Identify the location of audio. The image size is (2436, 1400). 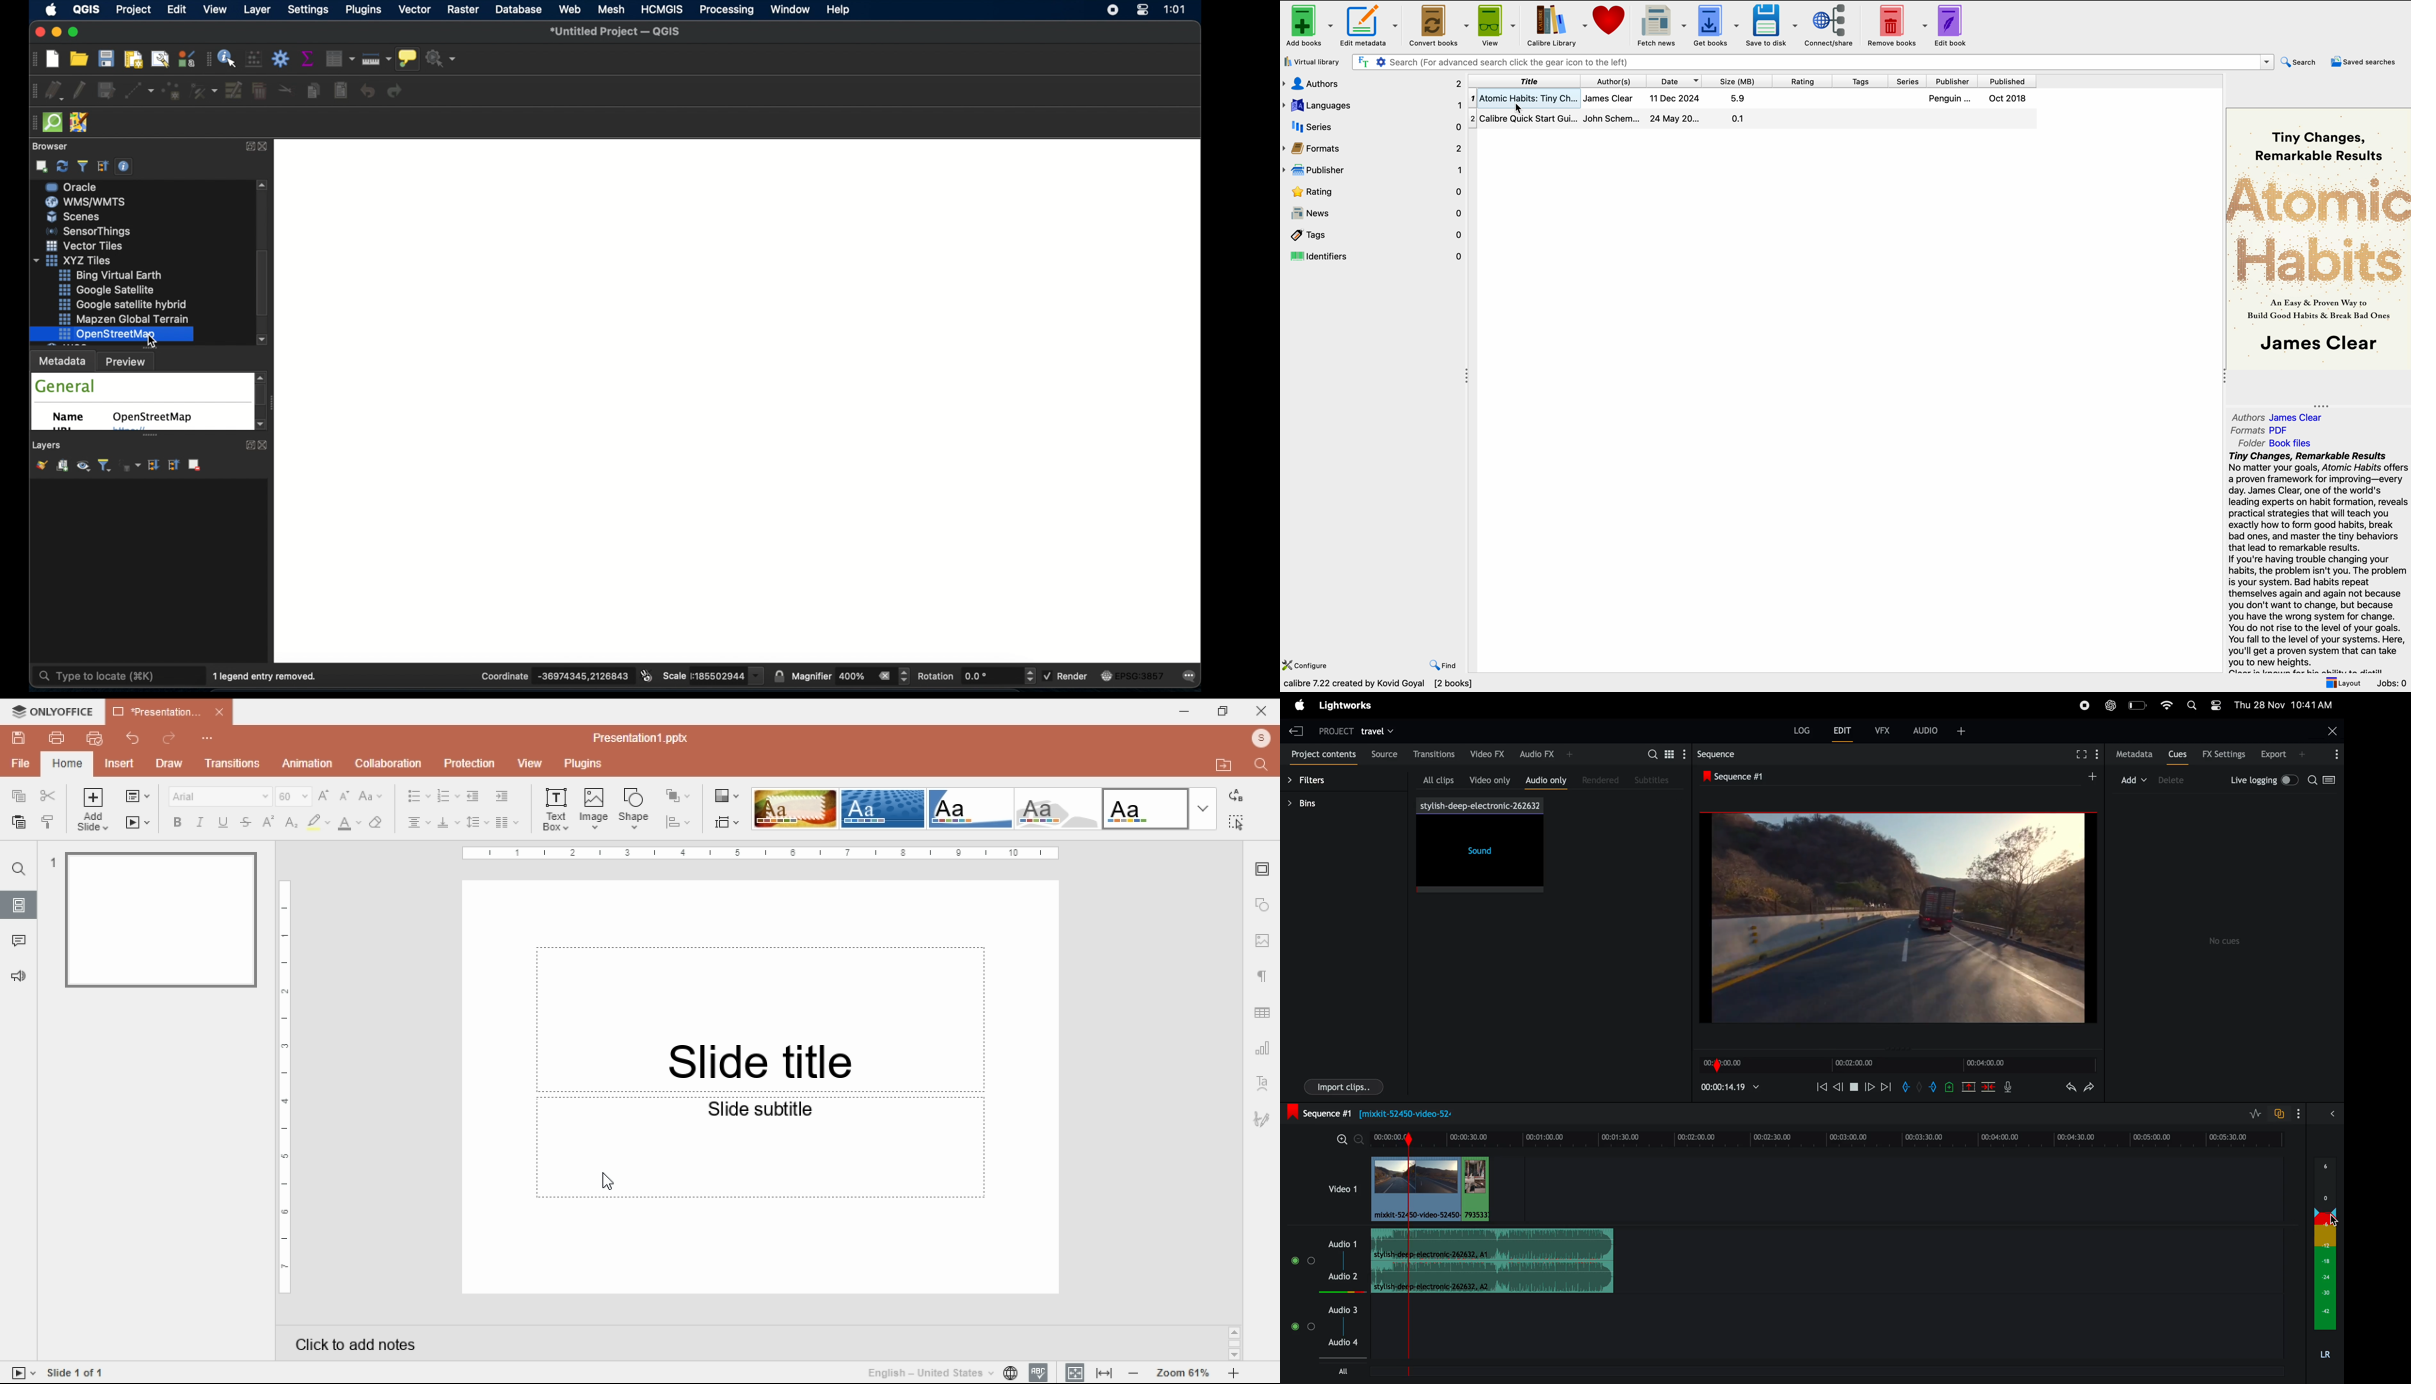
(1939, 730).